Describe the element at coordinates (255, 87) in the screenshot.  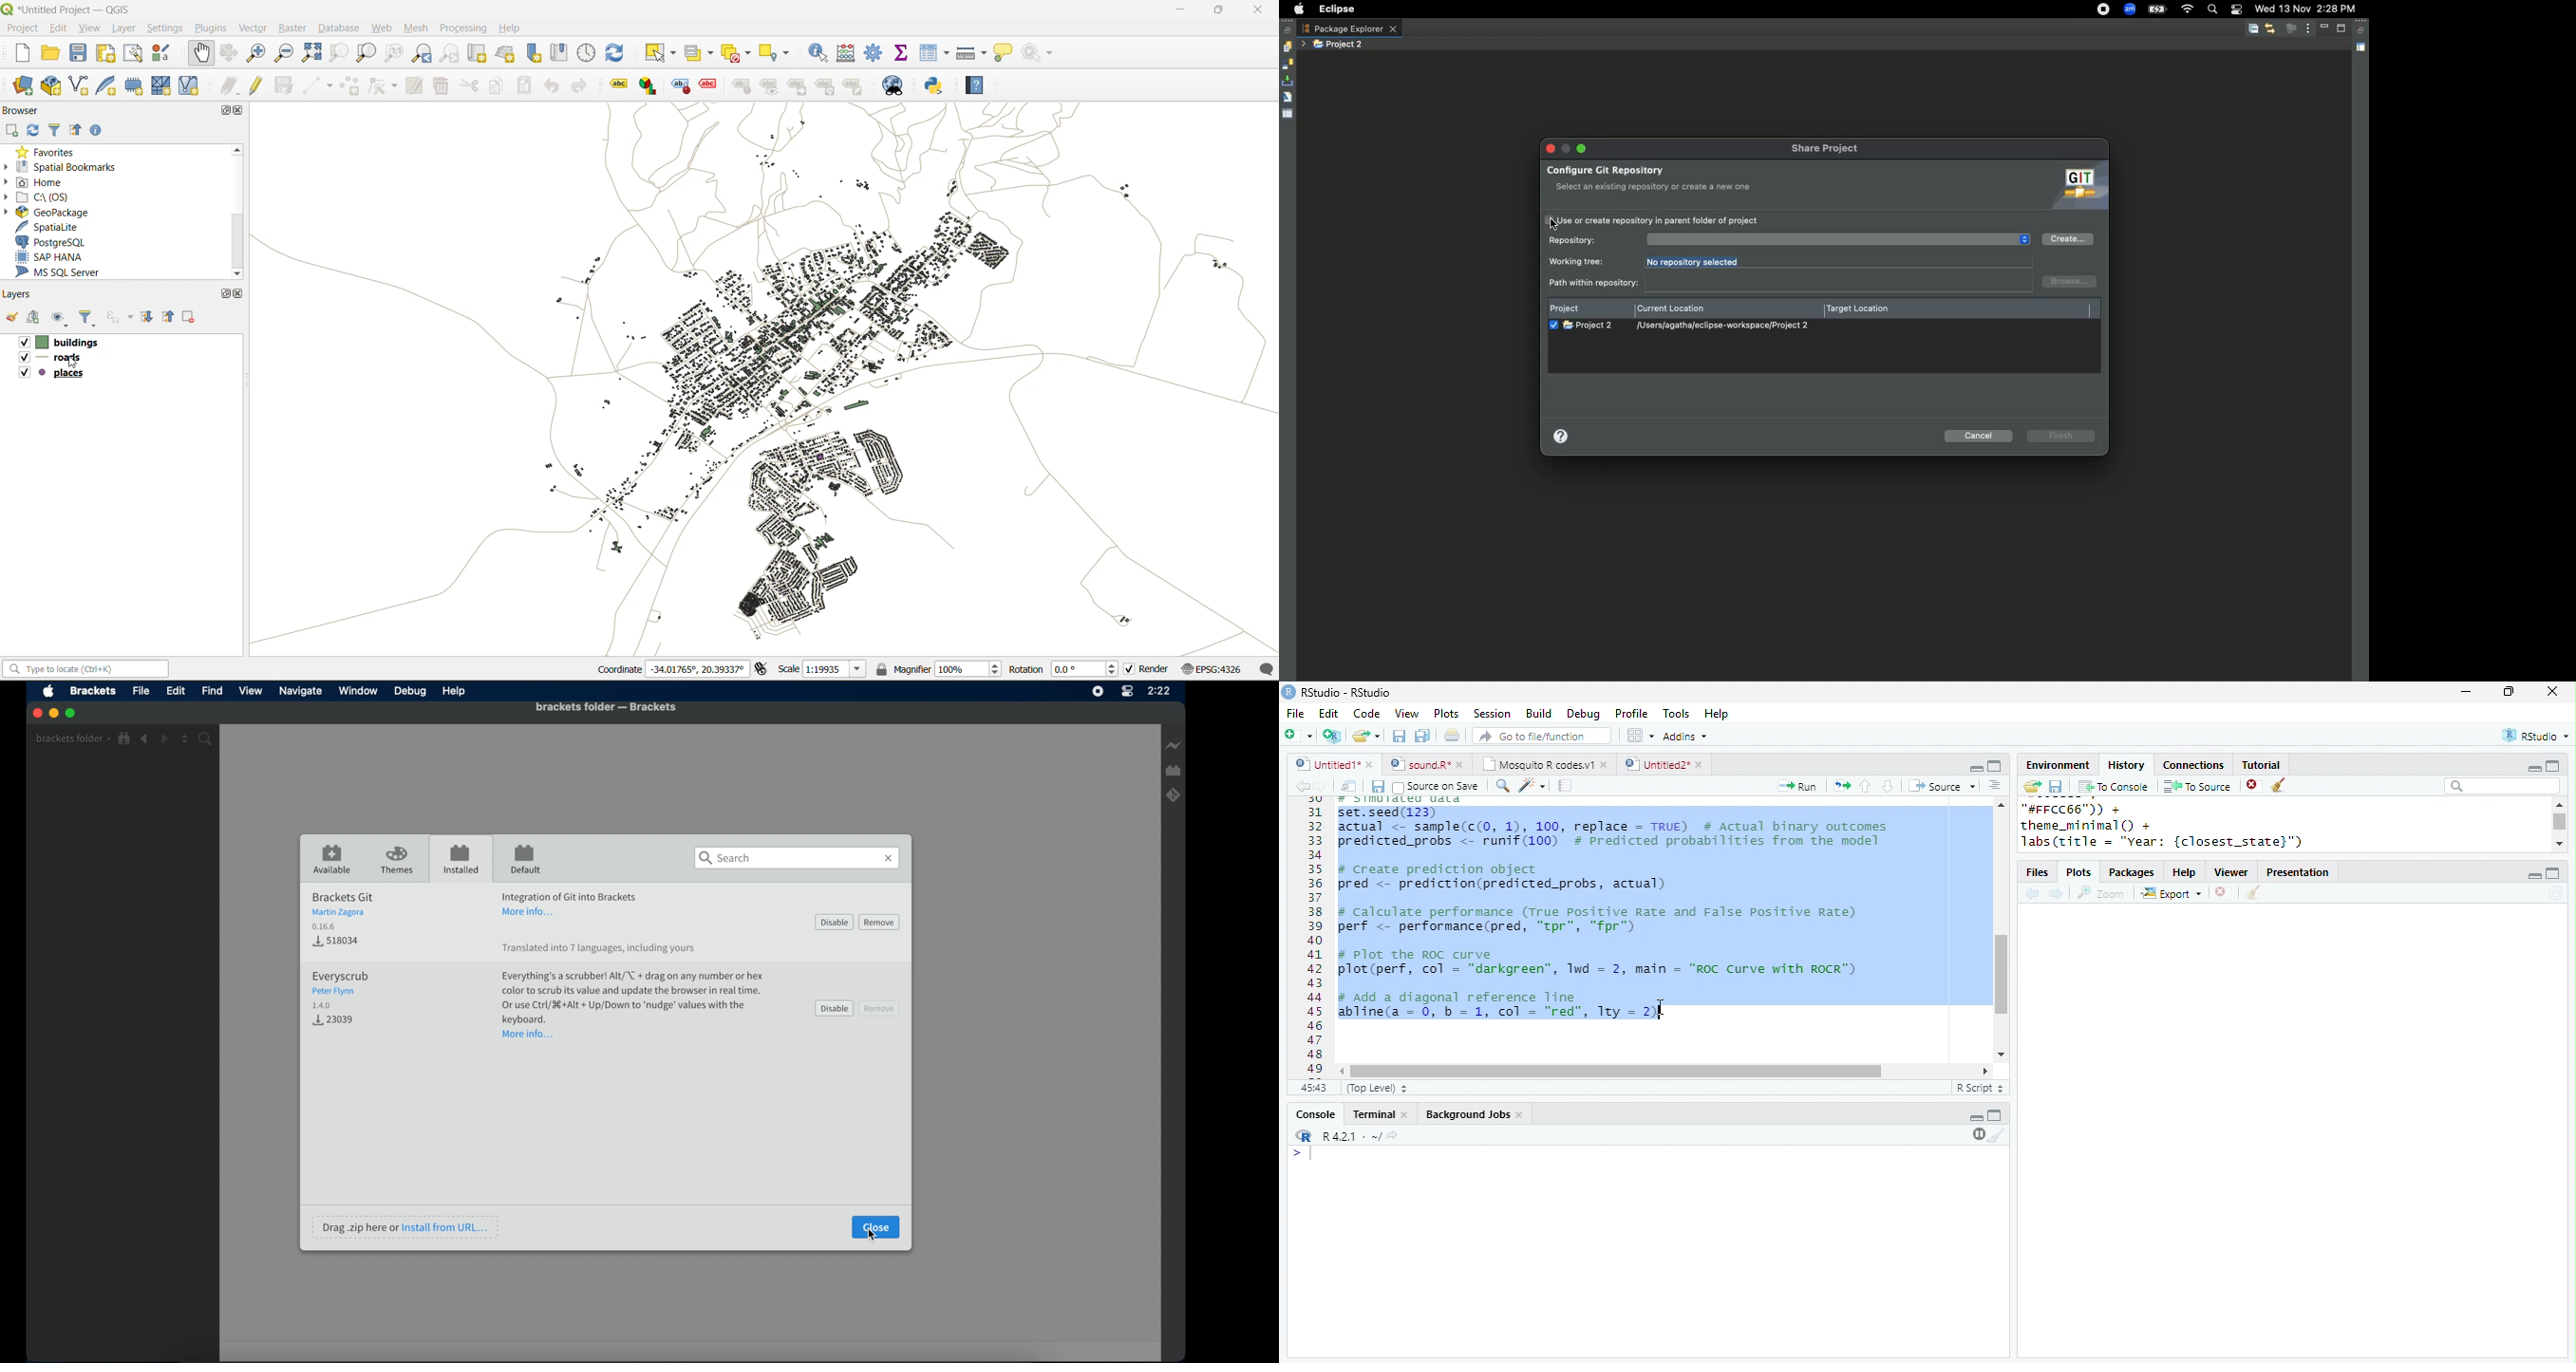
I see `toggle edits` at that location.